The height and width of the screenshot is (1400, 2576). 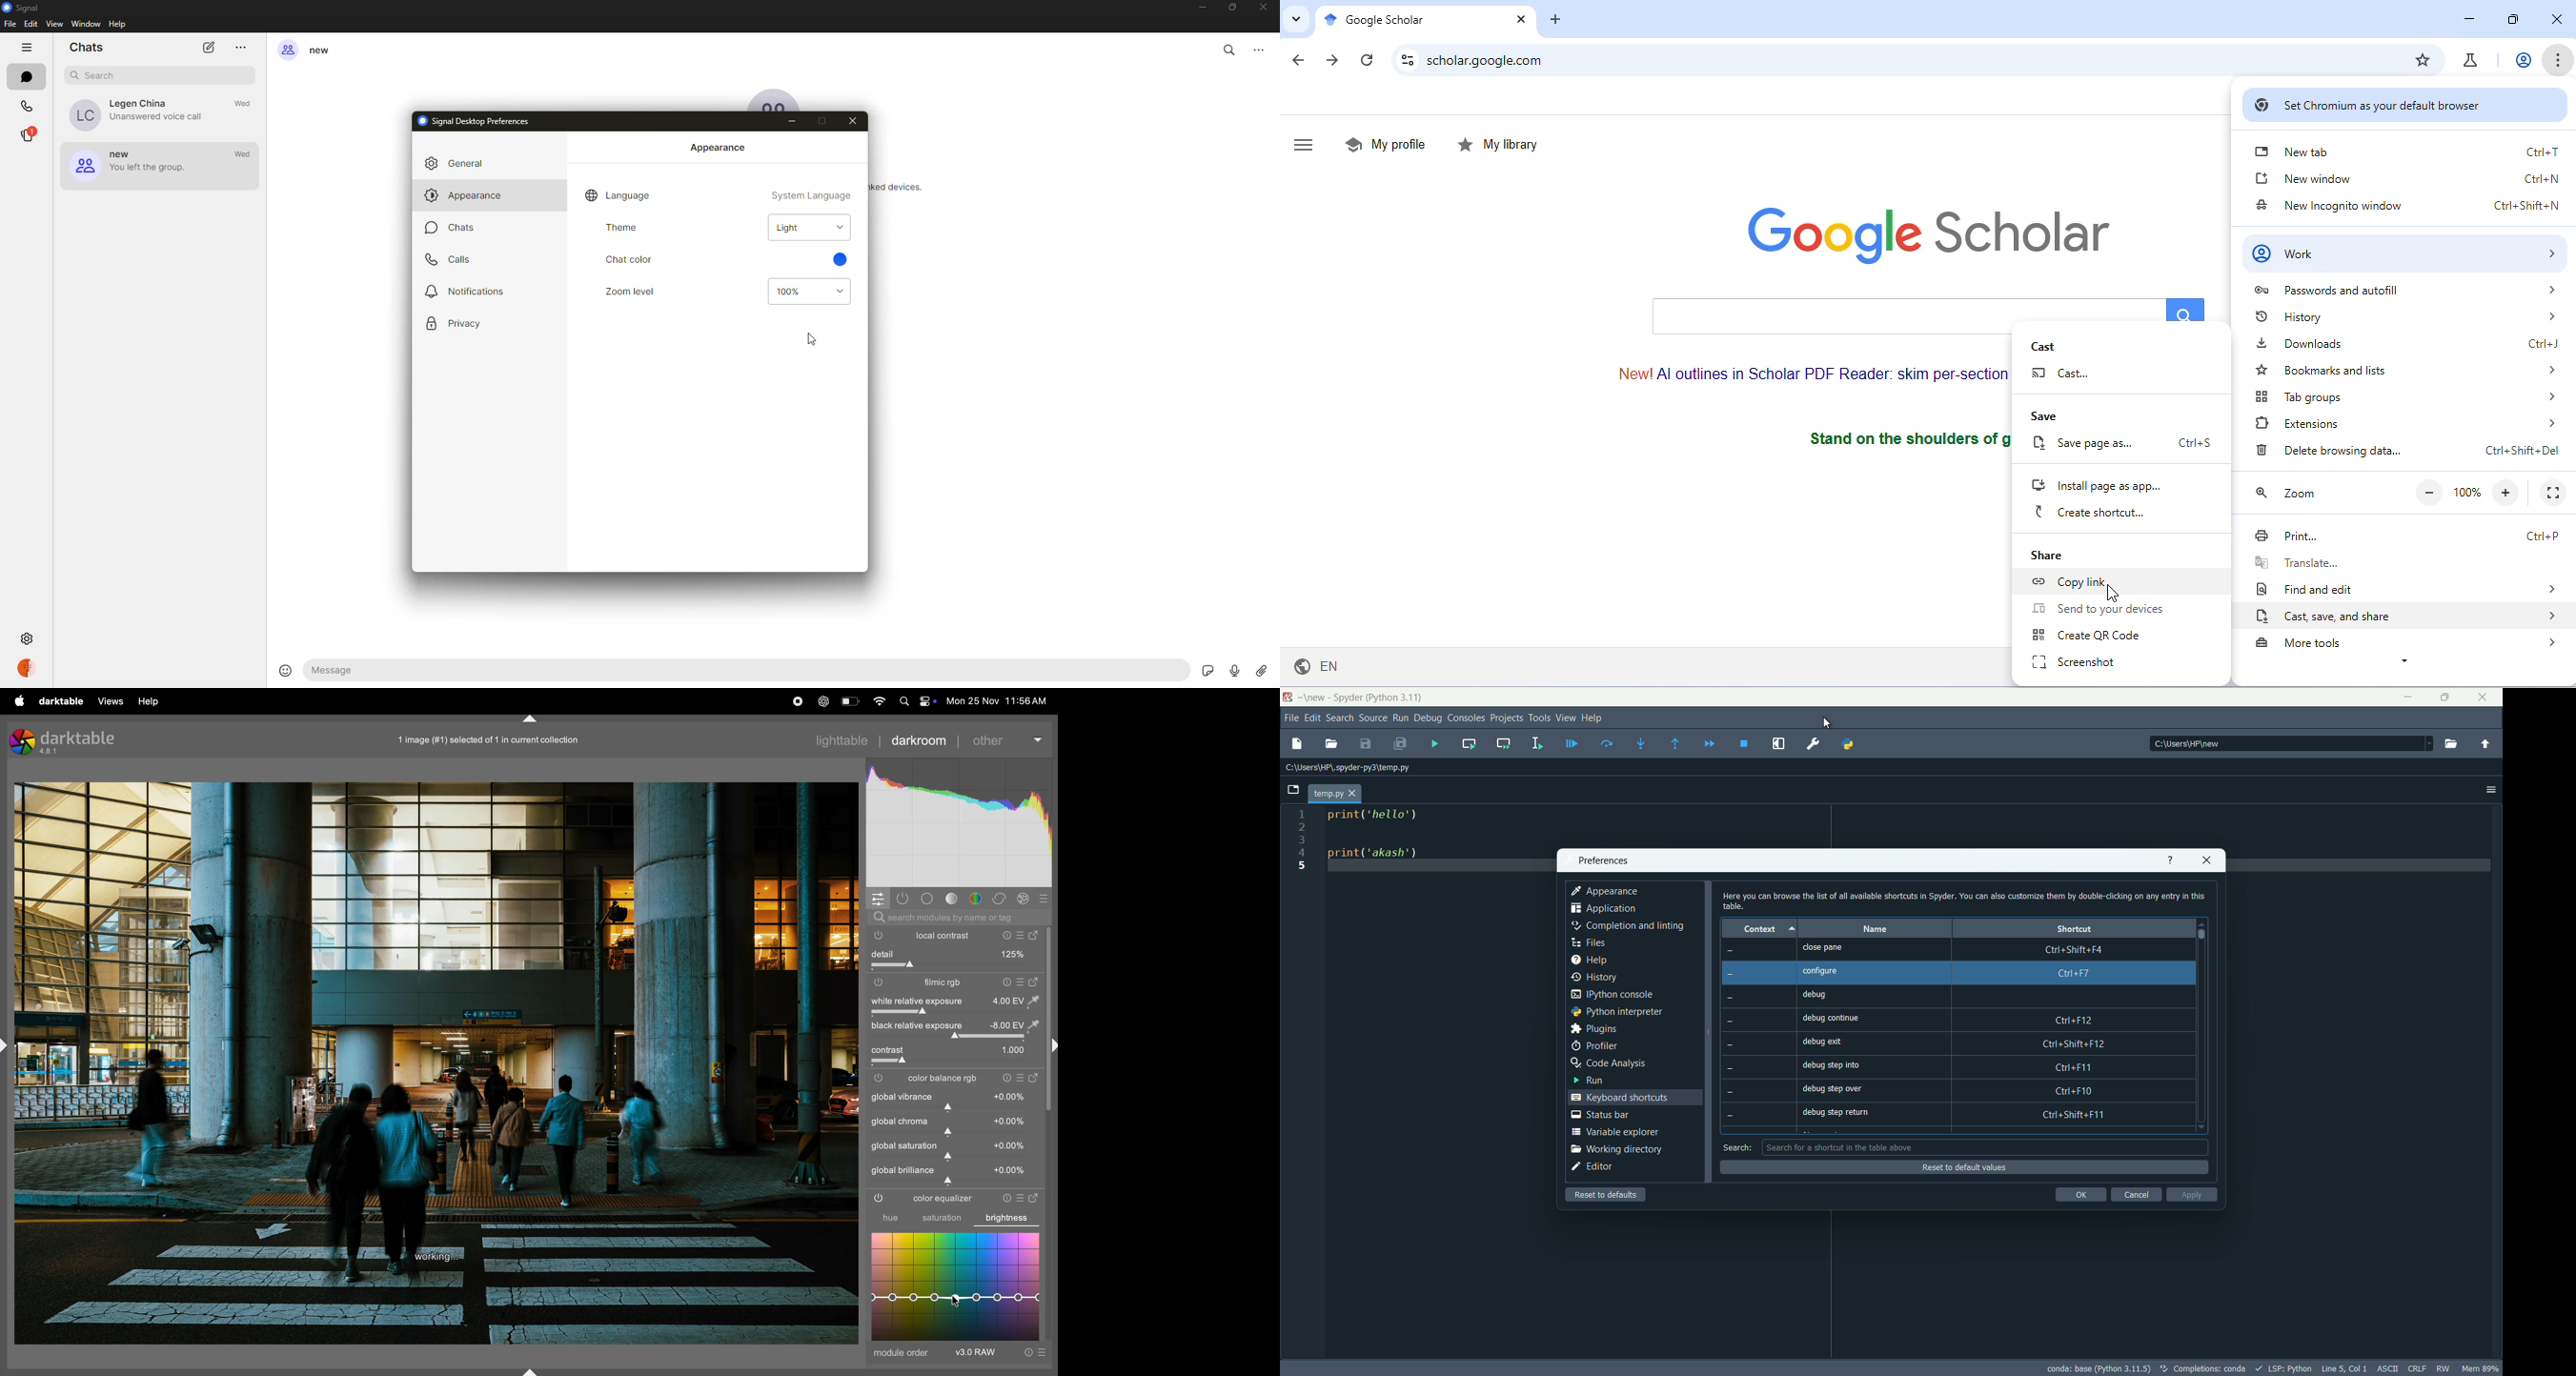 What do you see at coordinates (210, 48) in the screenshot?
I see `new chat` at bounding box center [210, 48].